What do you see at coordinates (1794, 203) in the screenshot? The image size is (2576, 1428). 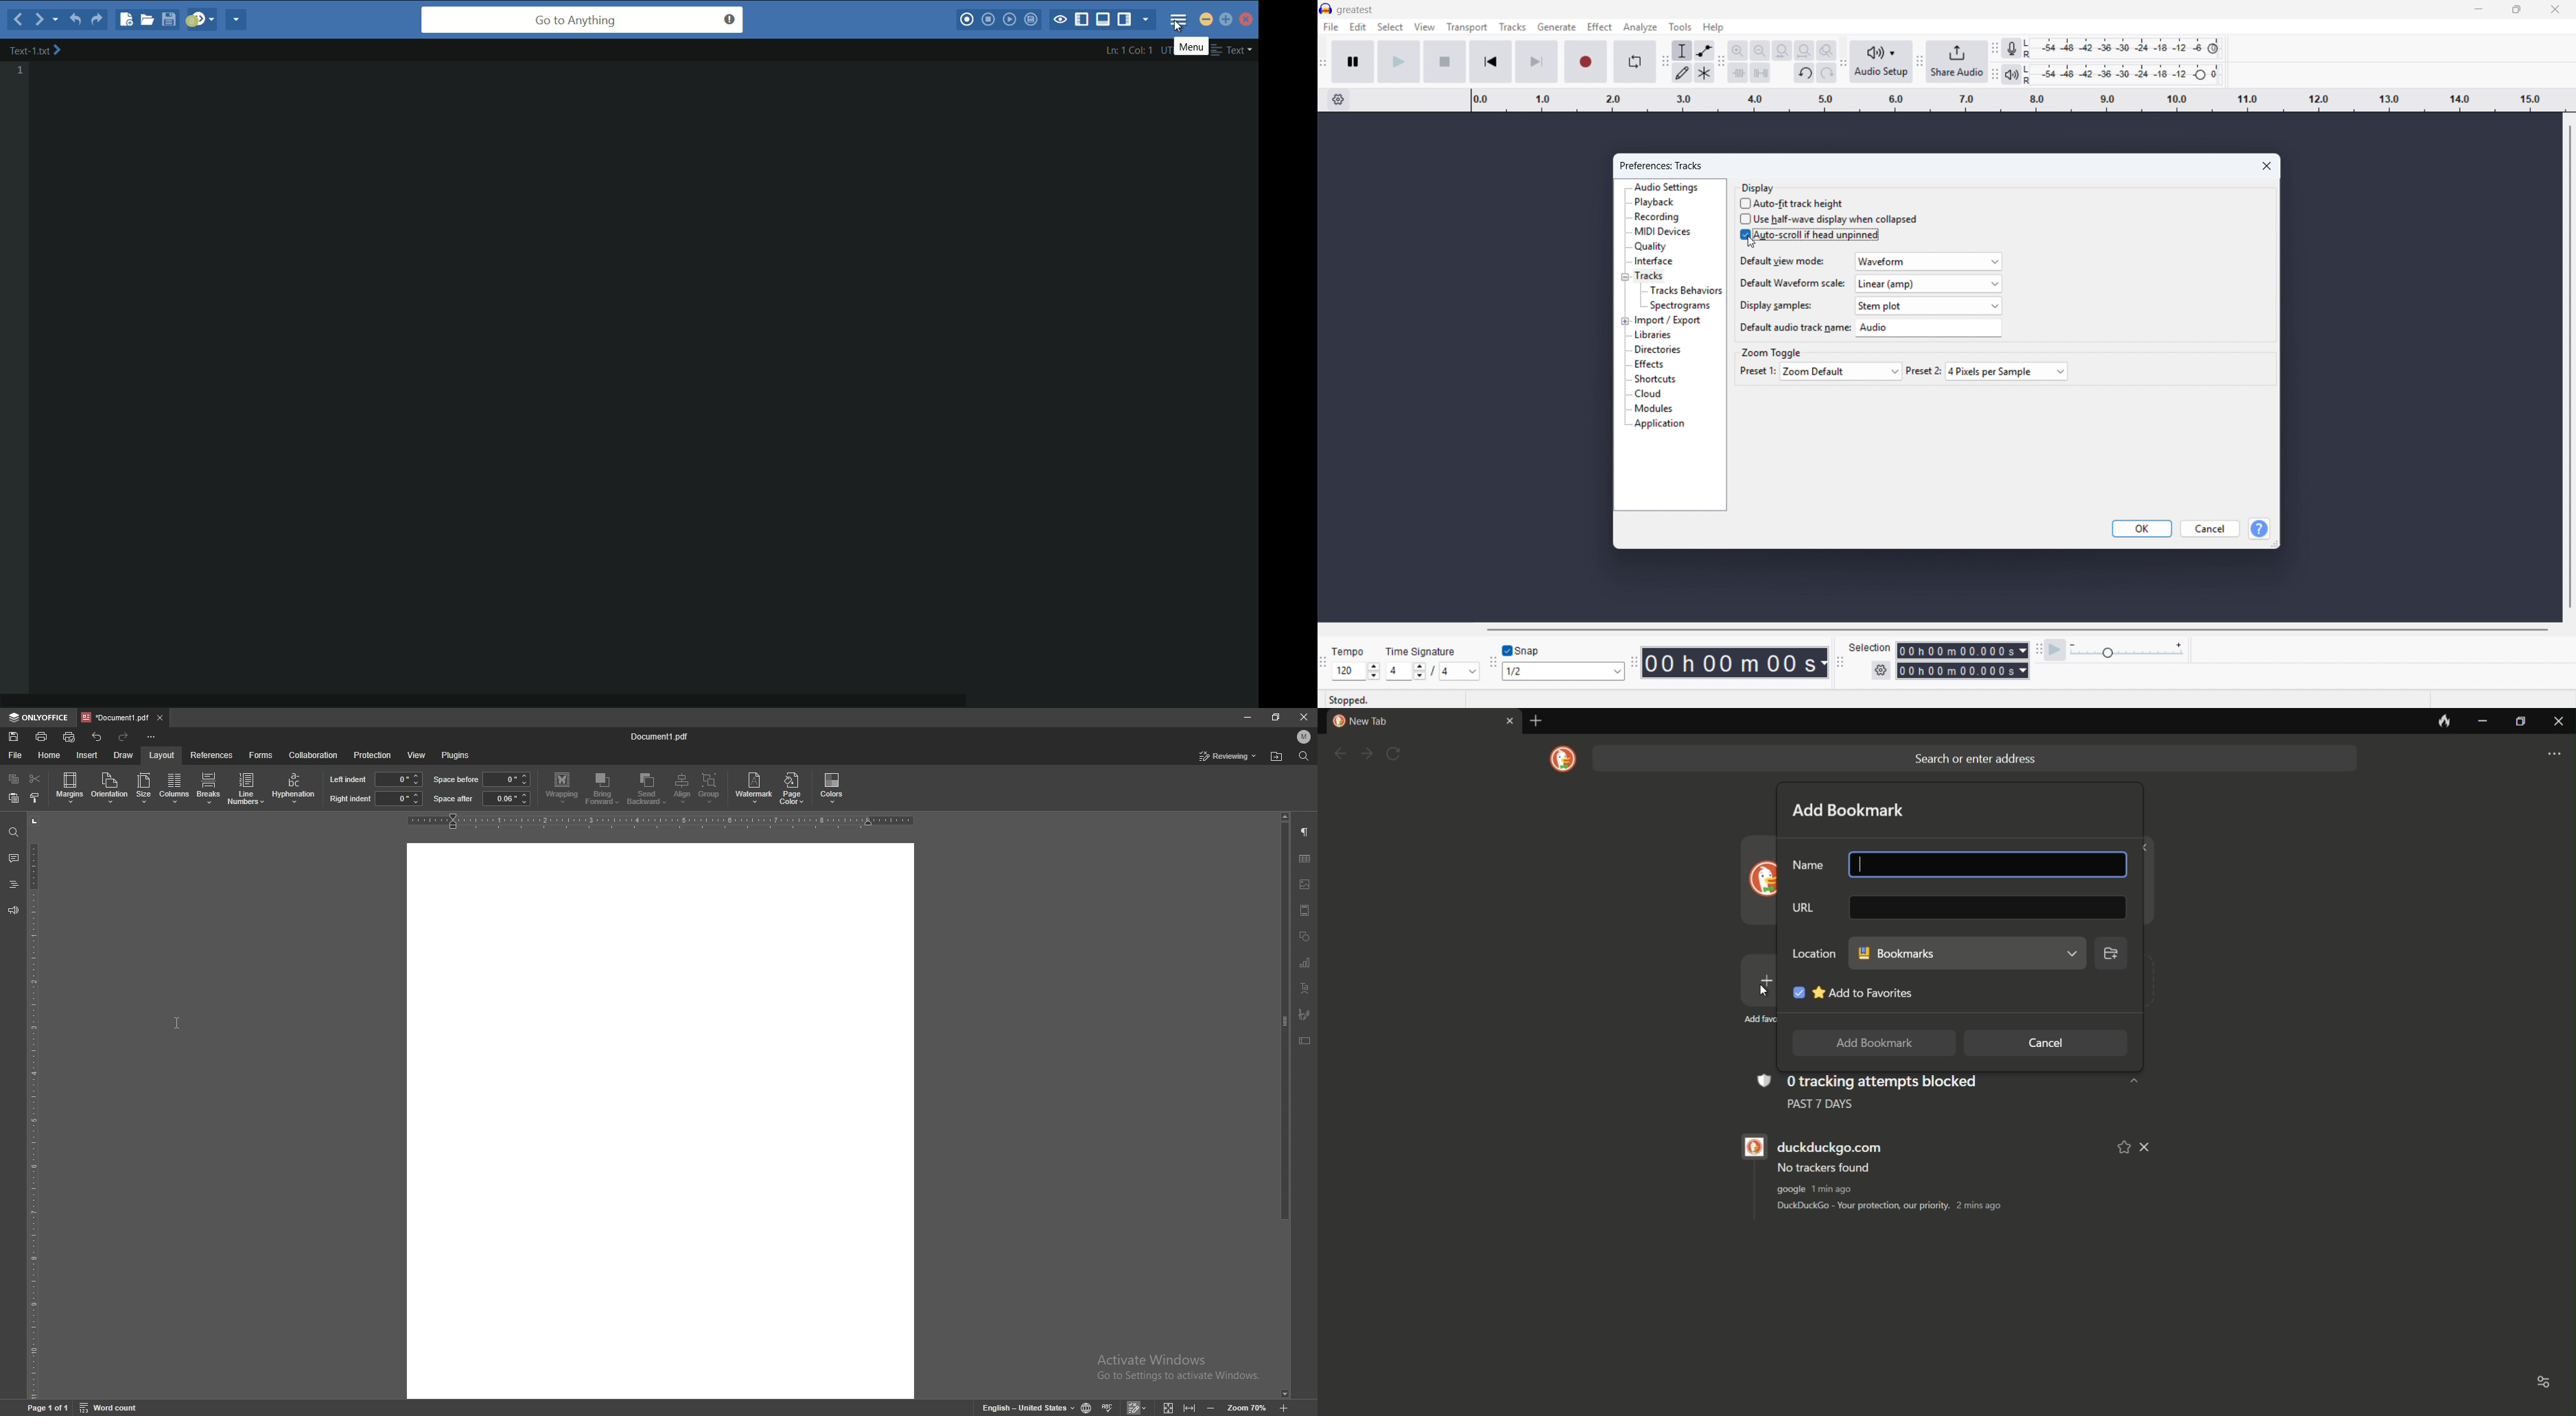 I see `auto fit track height` at bounding box center [1794, 203].